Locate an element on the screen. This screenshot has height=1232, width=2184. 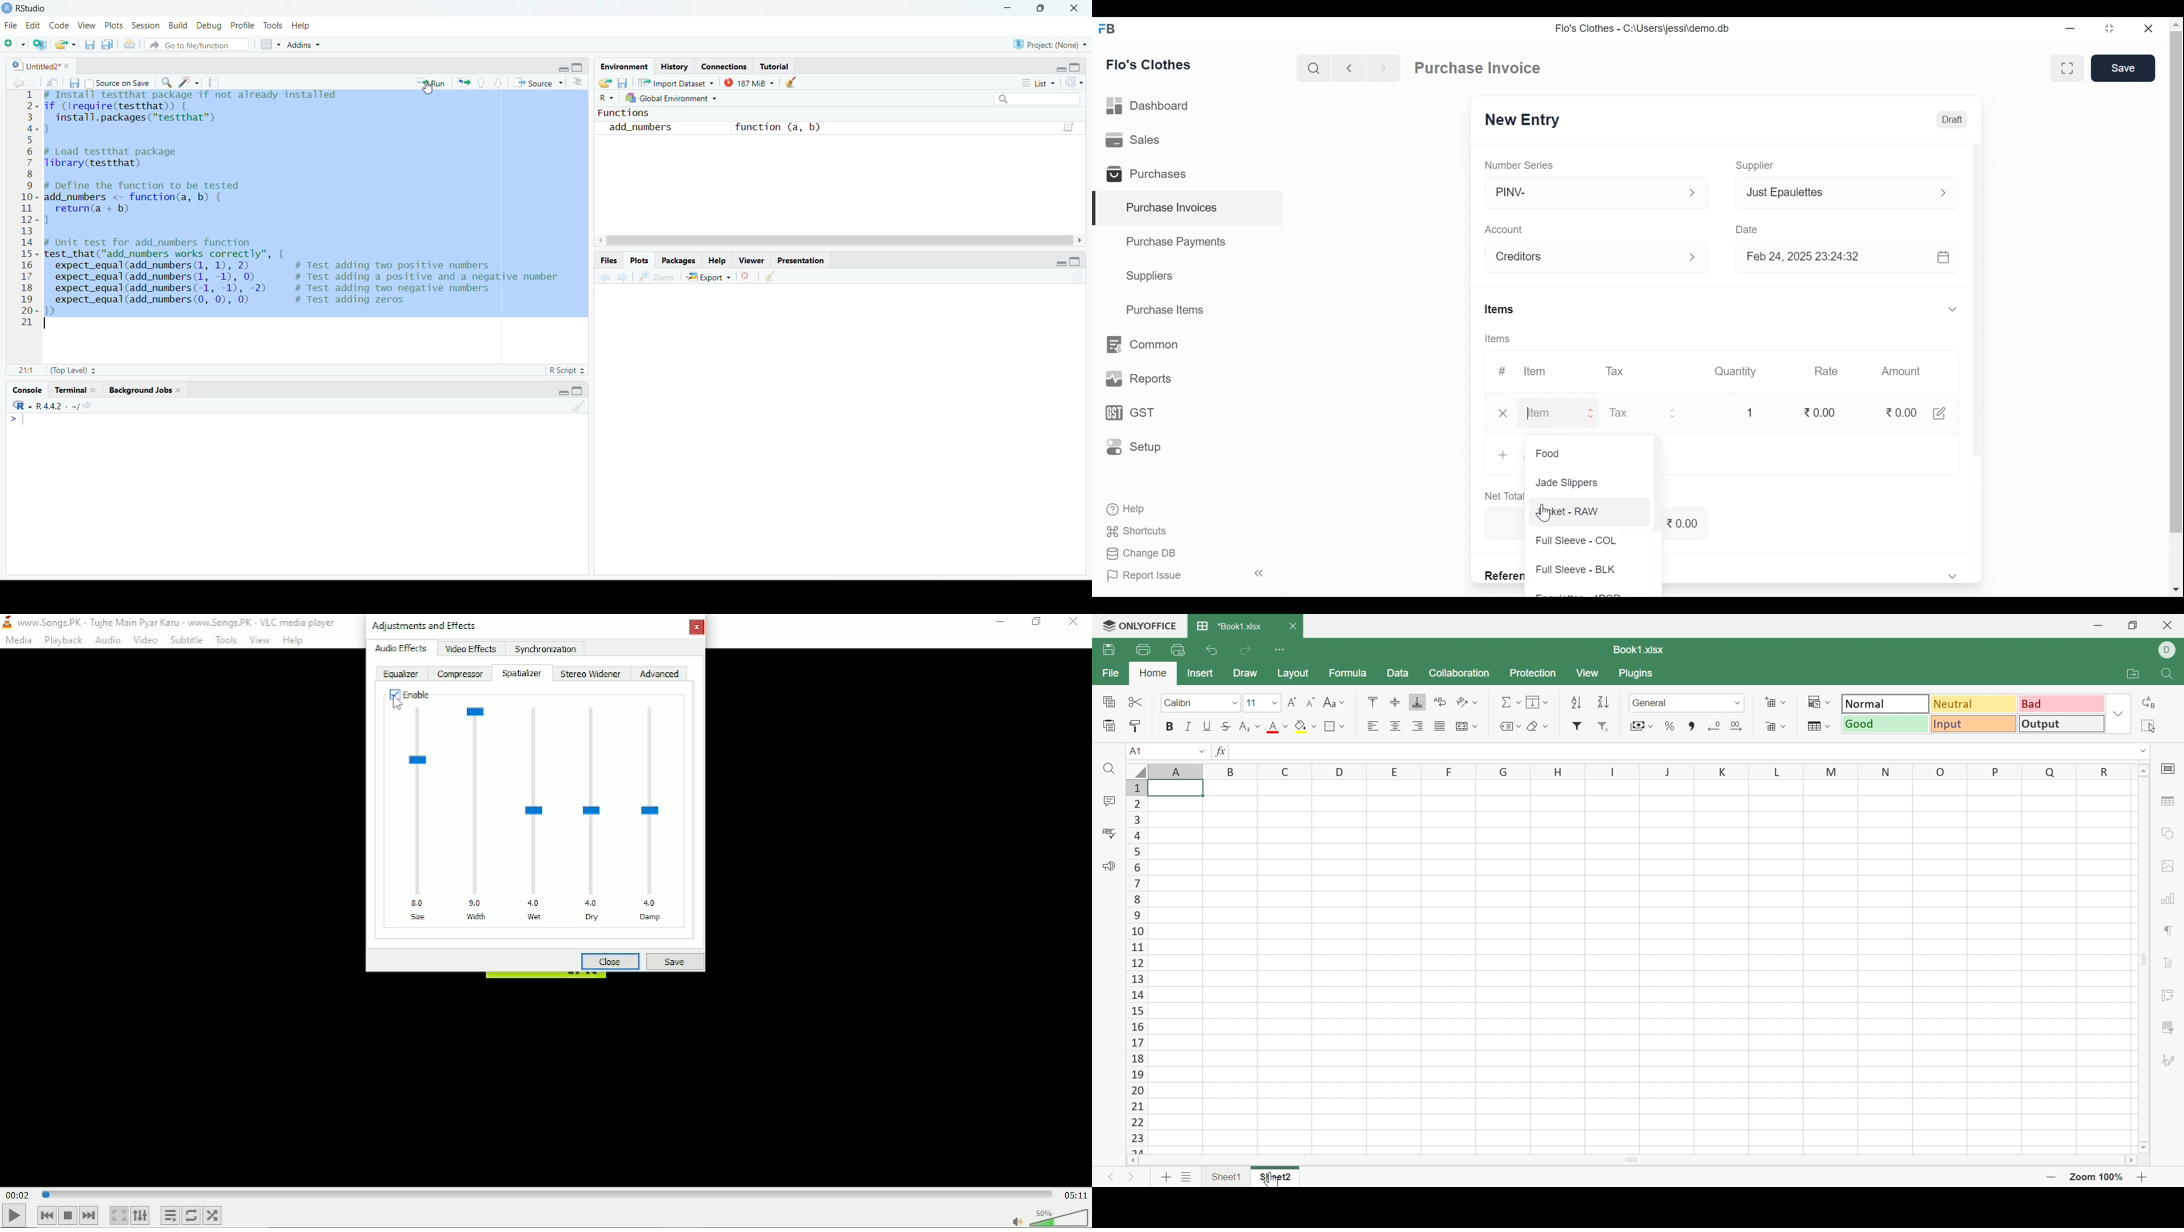
search is located at coordinates (1038, 100).